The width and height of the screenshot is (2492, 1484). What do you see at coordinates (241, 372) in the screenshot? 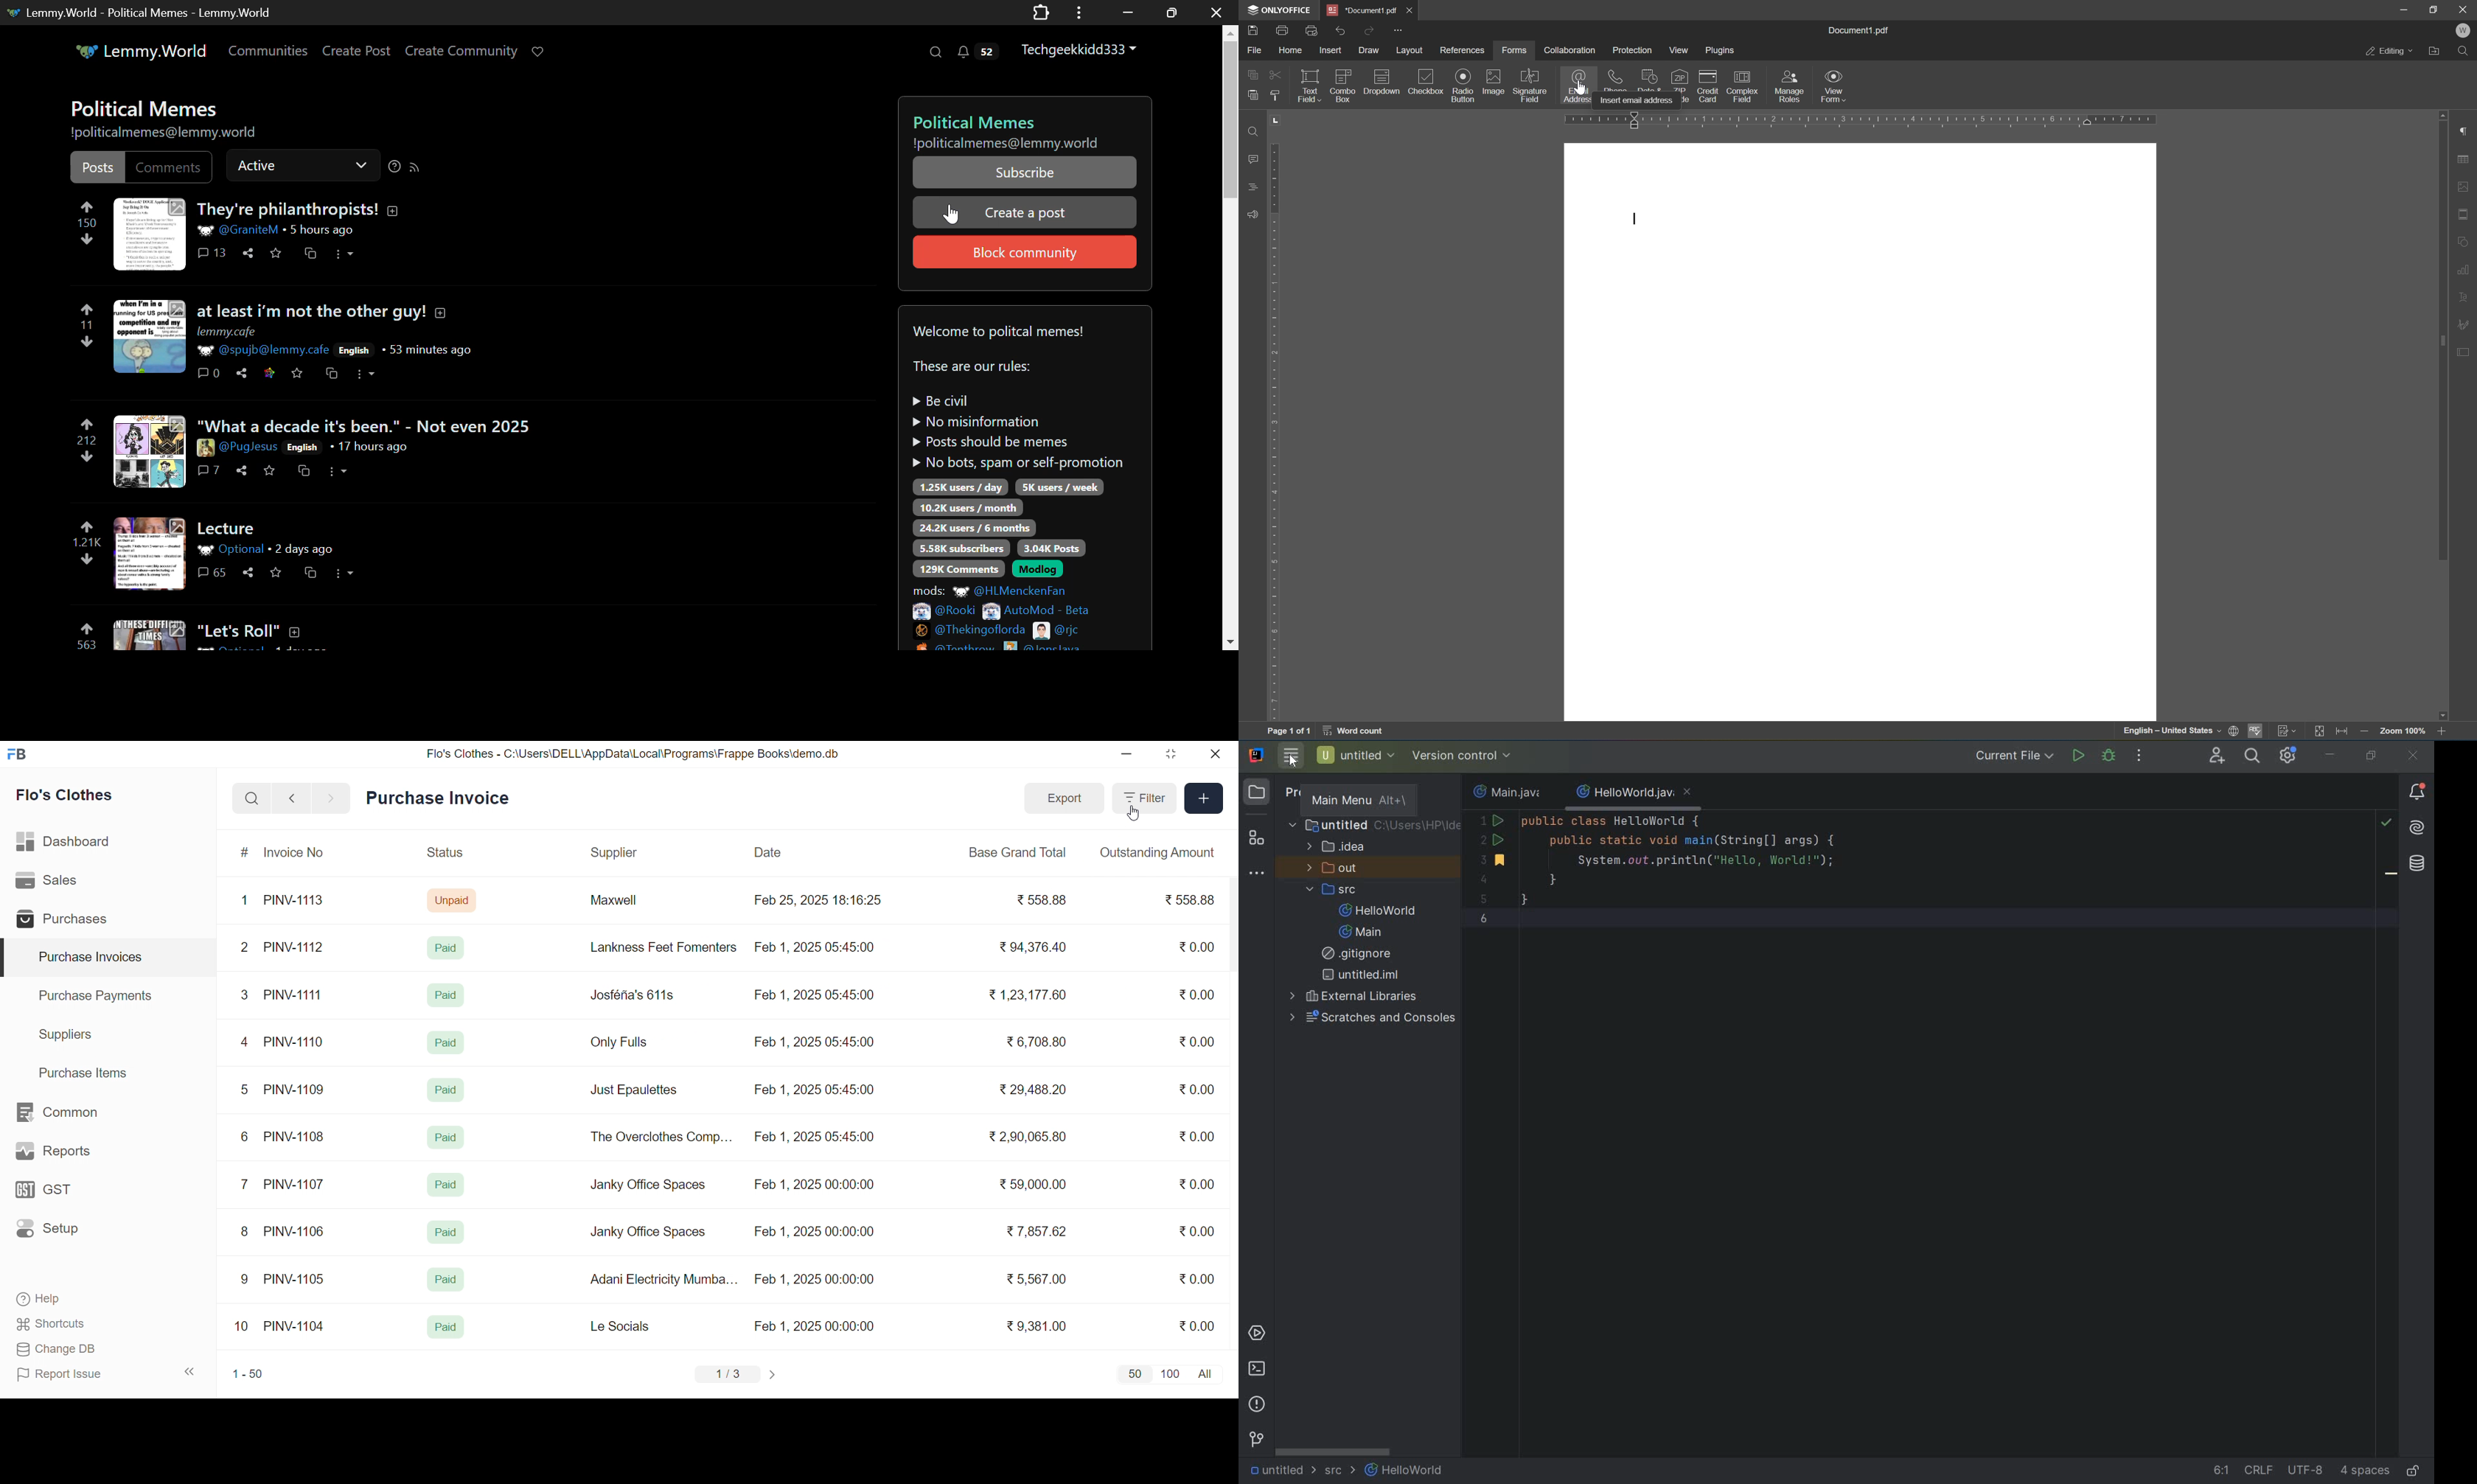
I see `Share` at bounding box center [241, 372].